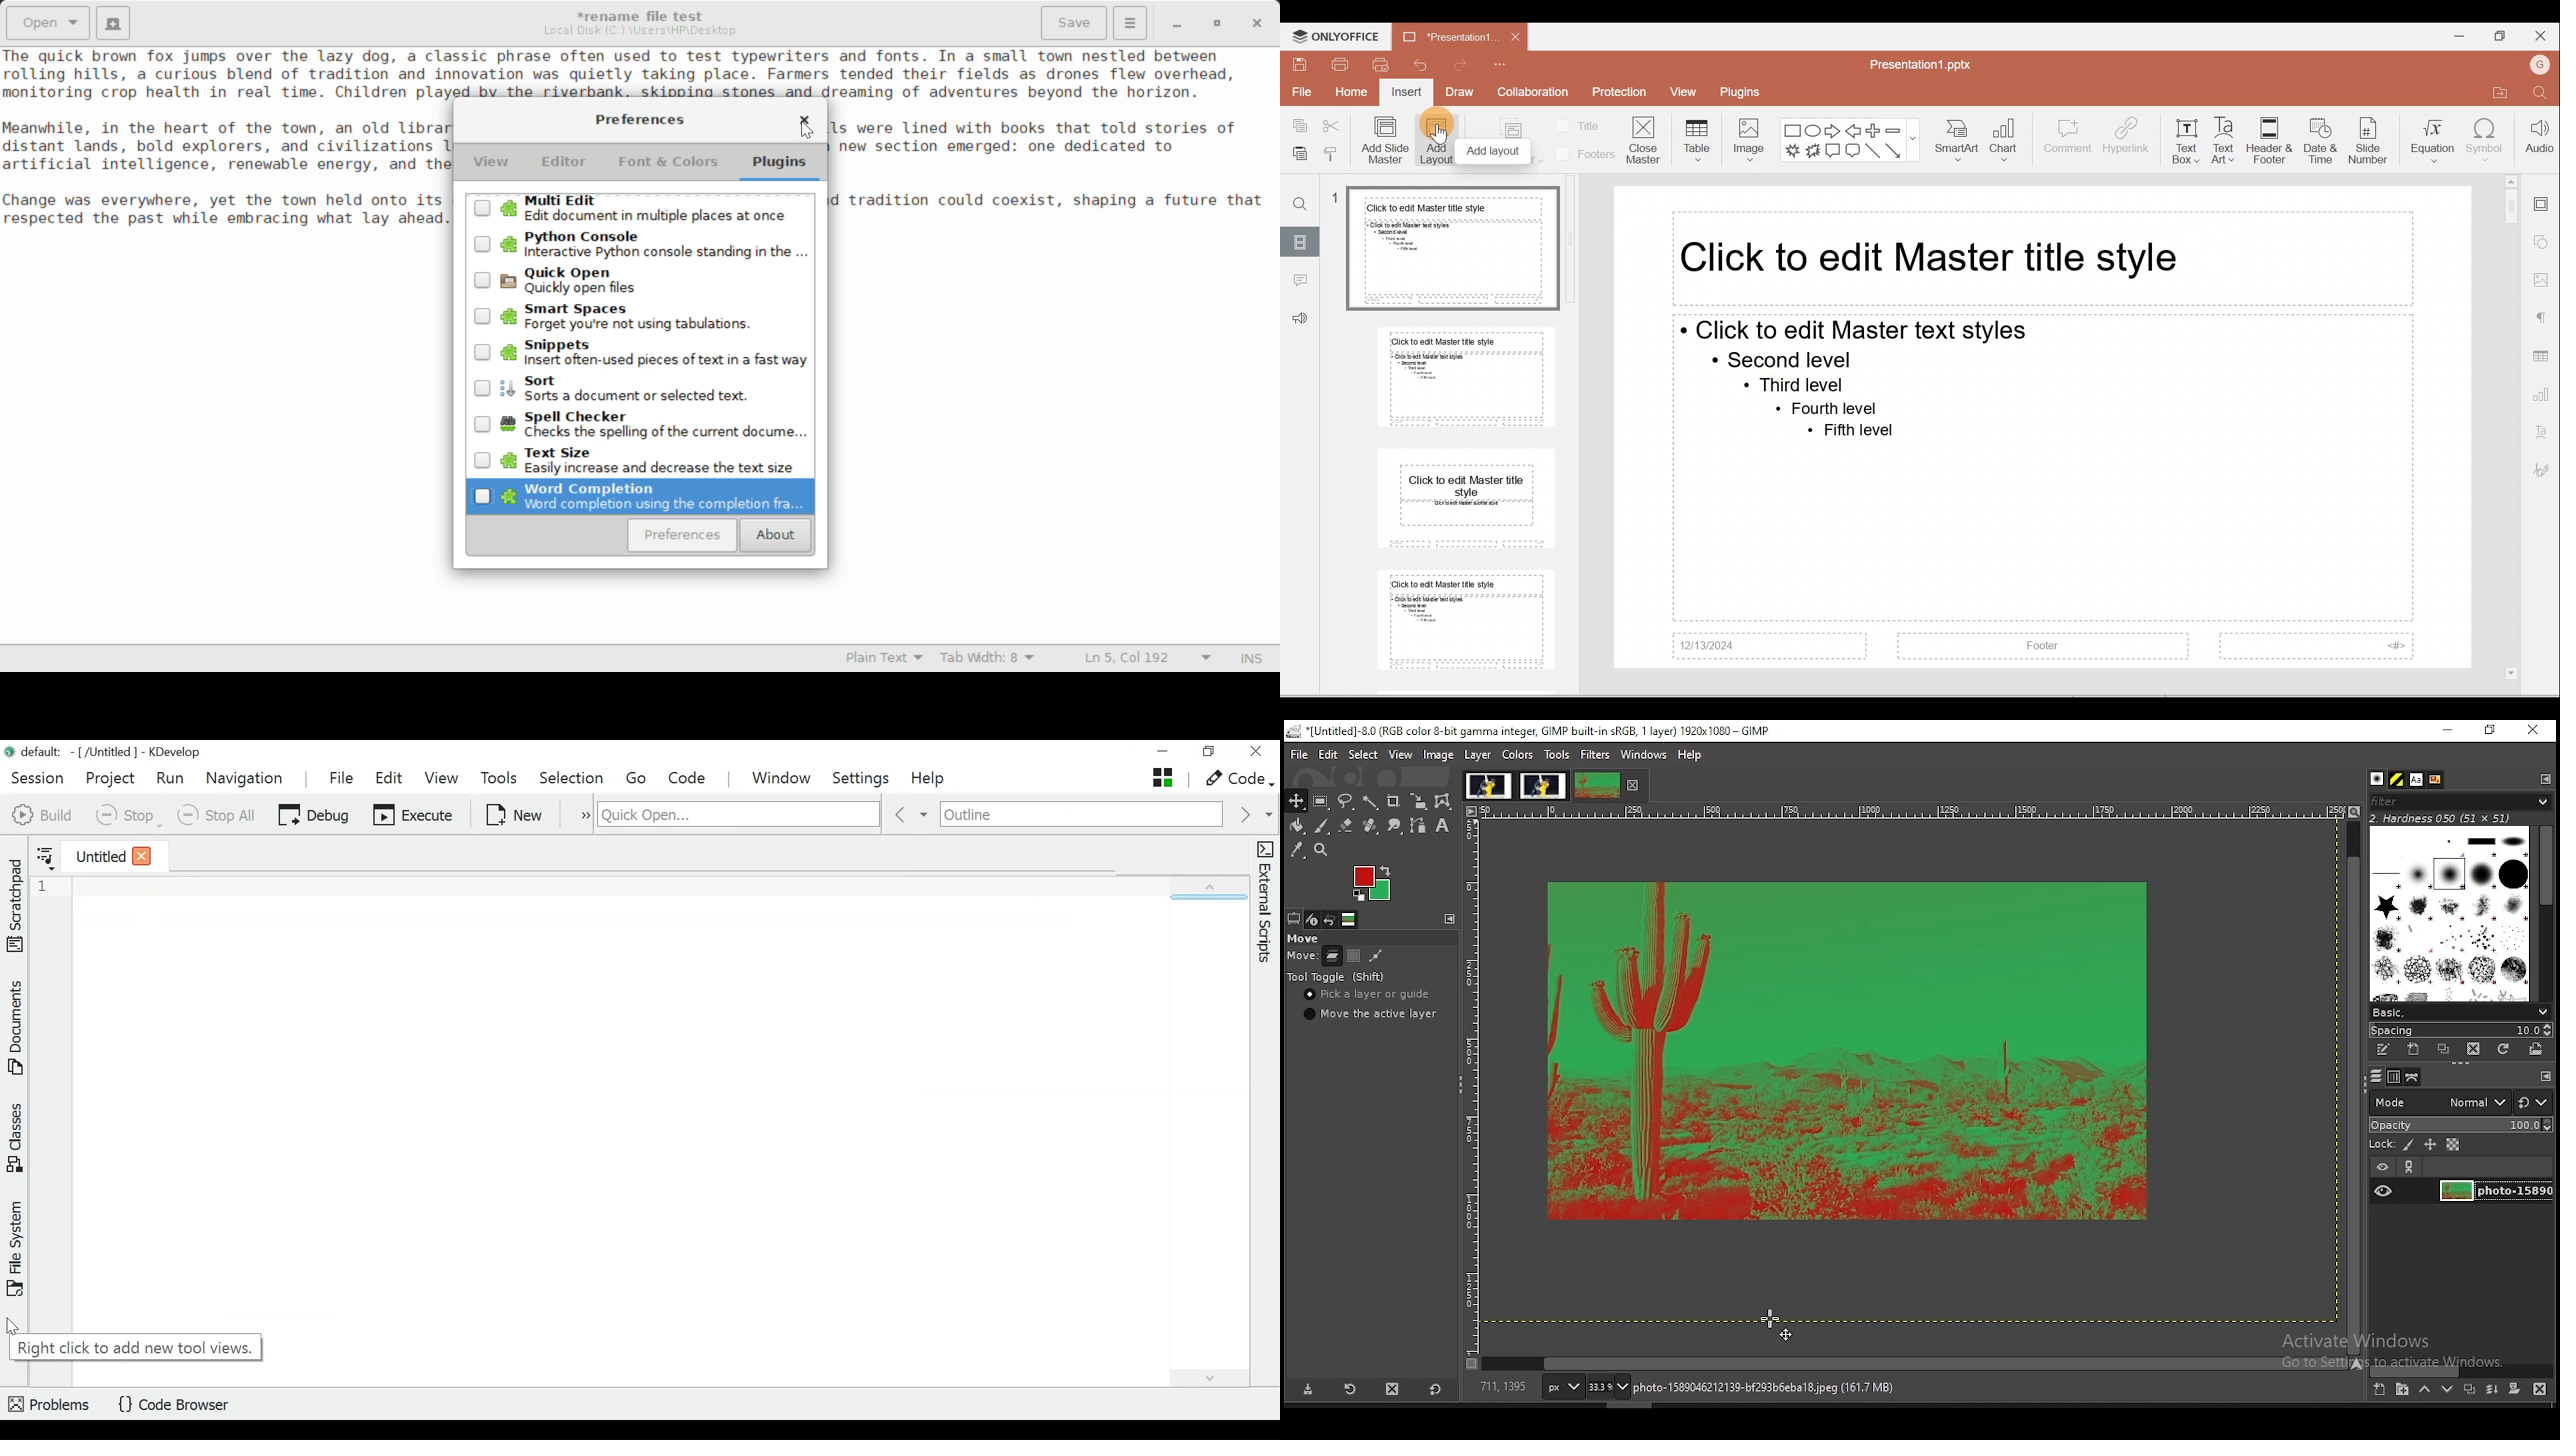 The height and width of the screenshot is (1456, 2576). What do you see at coordinates (1419, 63) in the screenshot?
I see `Undo` at bounding box center [1419, 63].